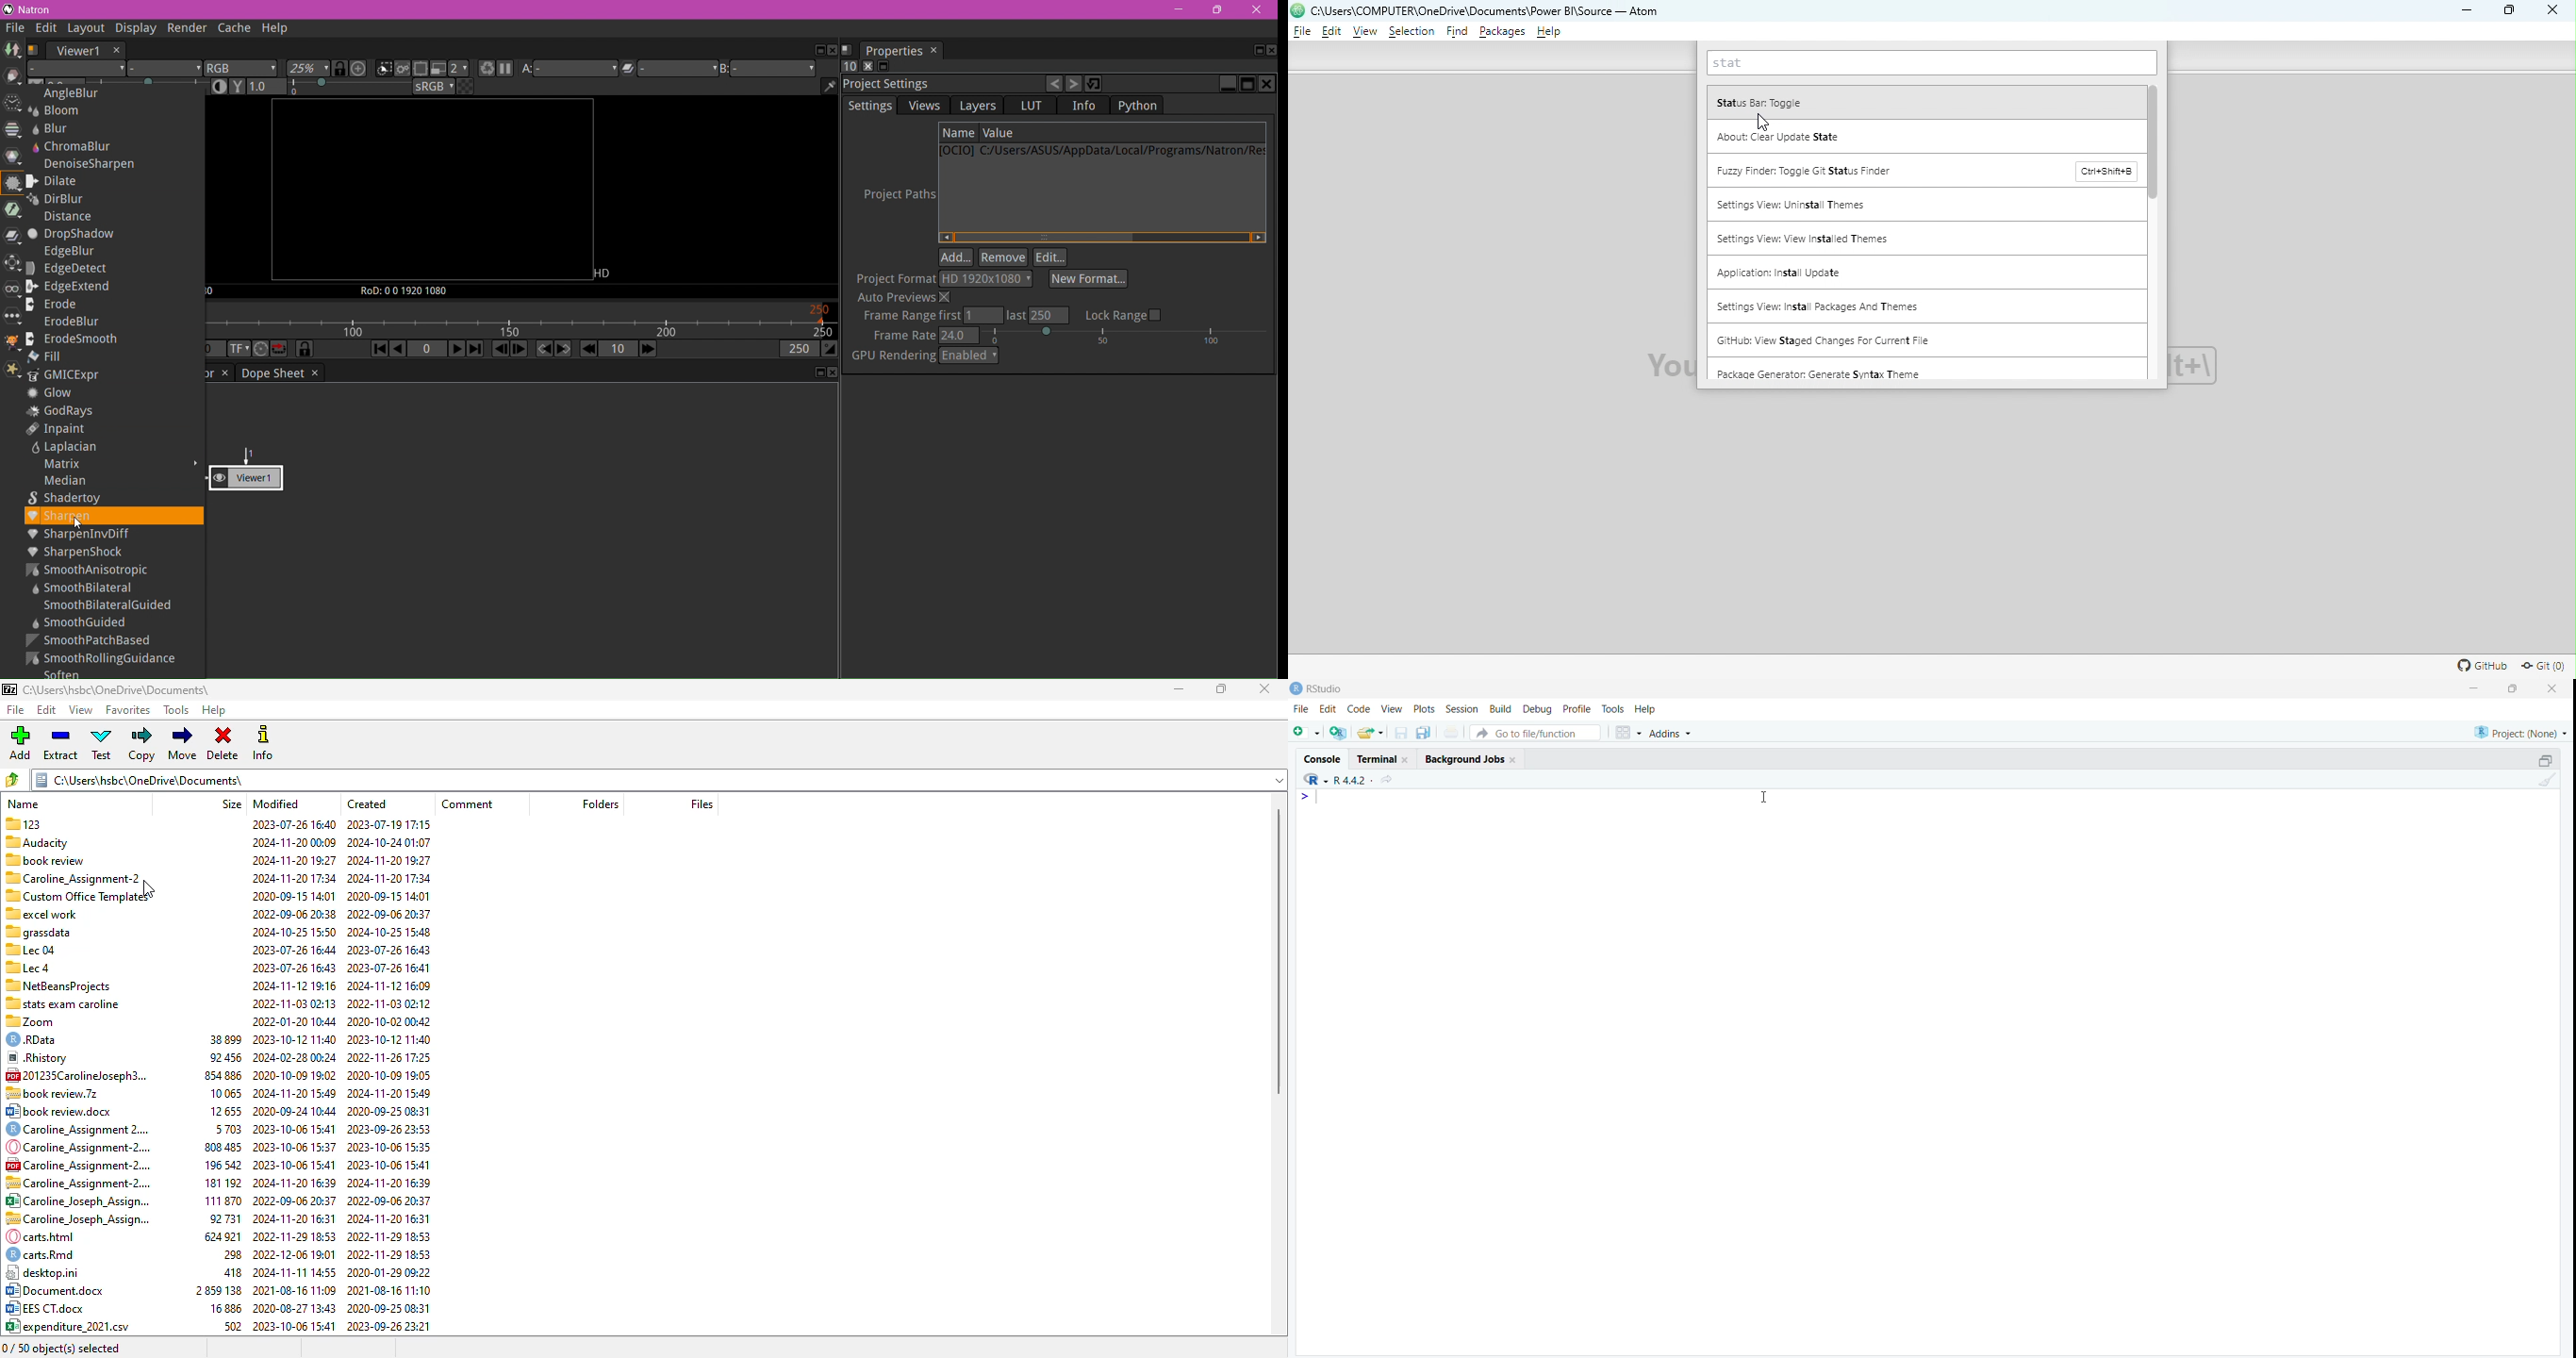 This screenshot has width=2576, height=1372. I want to click on Build, so click(1498, 710).